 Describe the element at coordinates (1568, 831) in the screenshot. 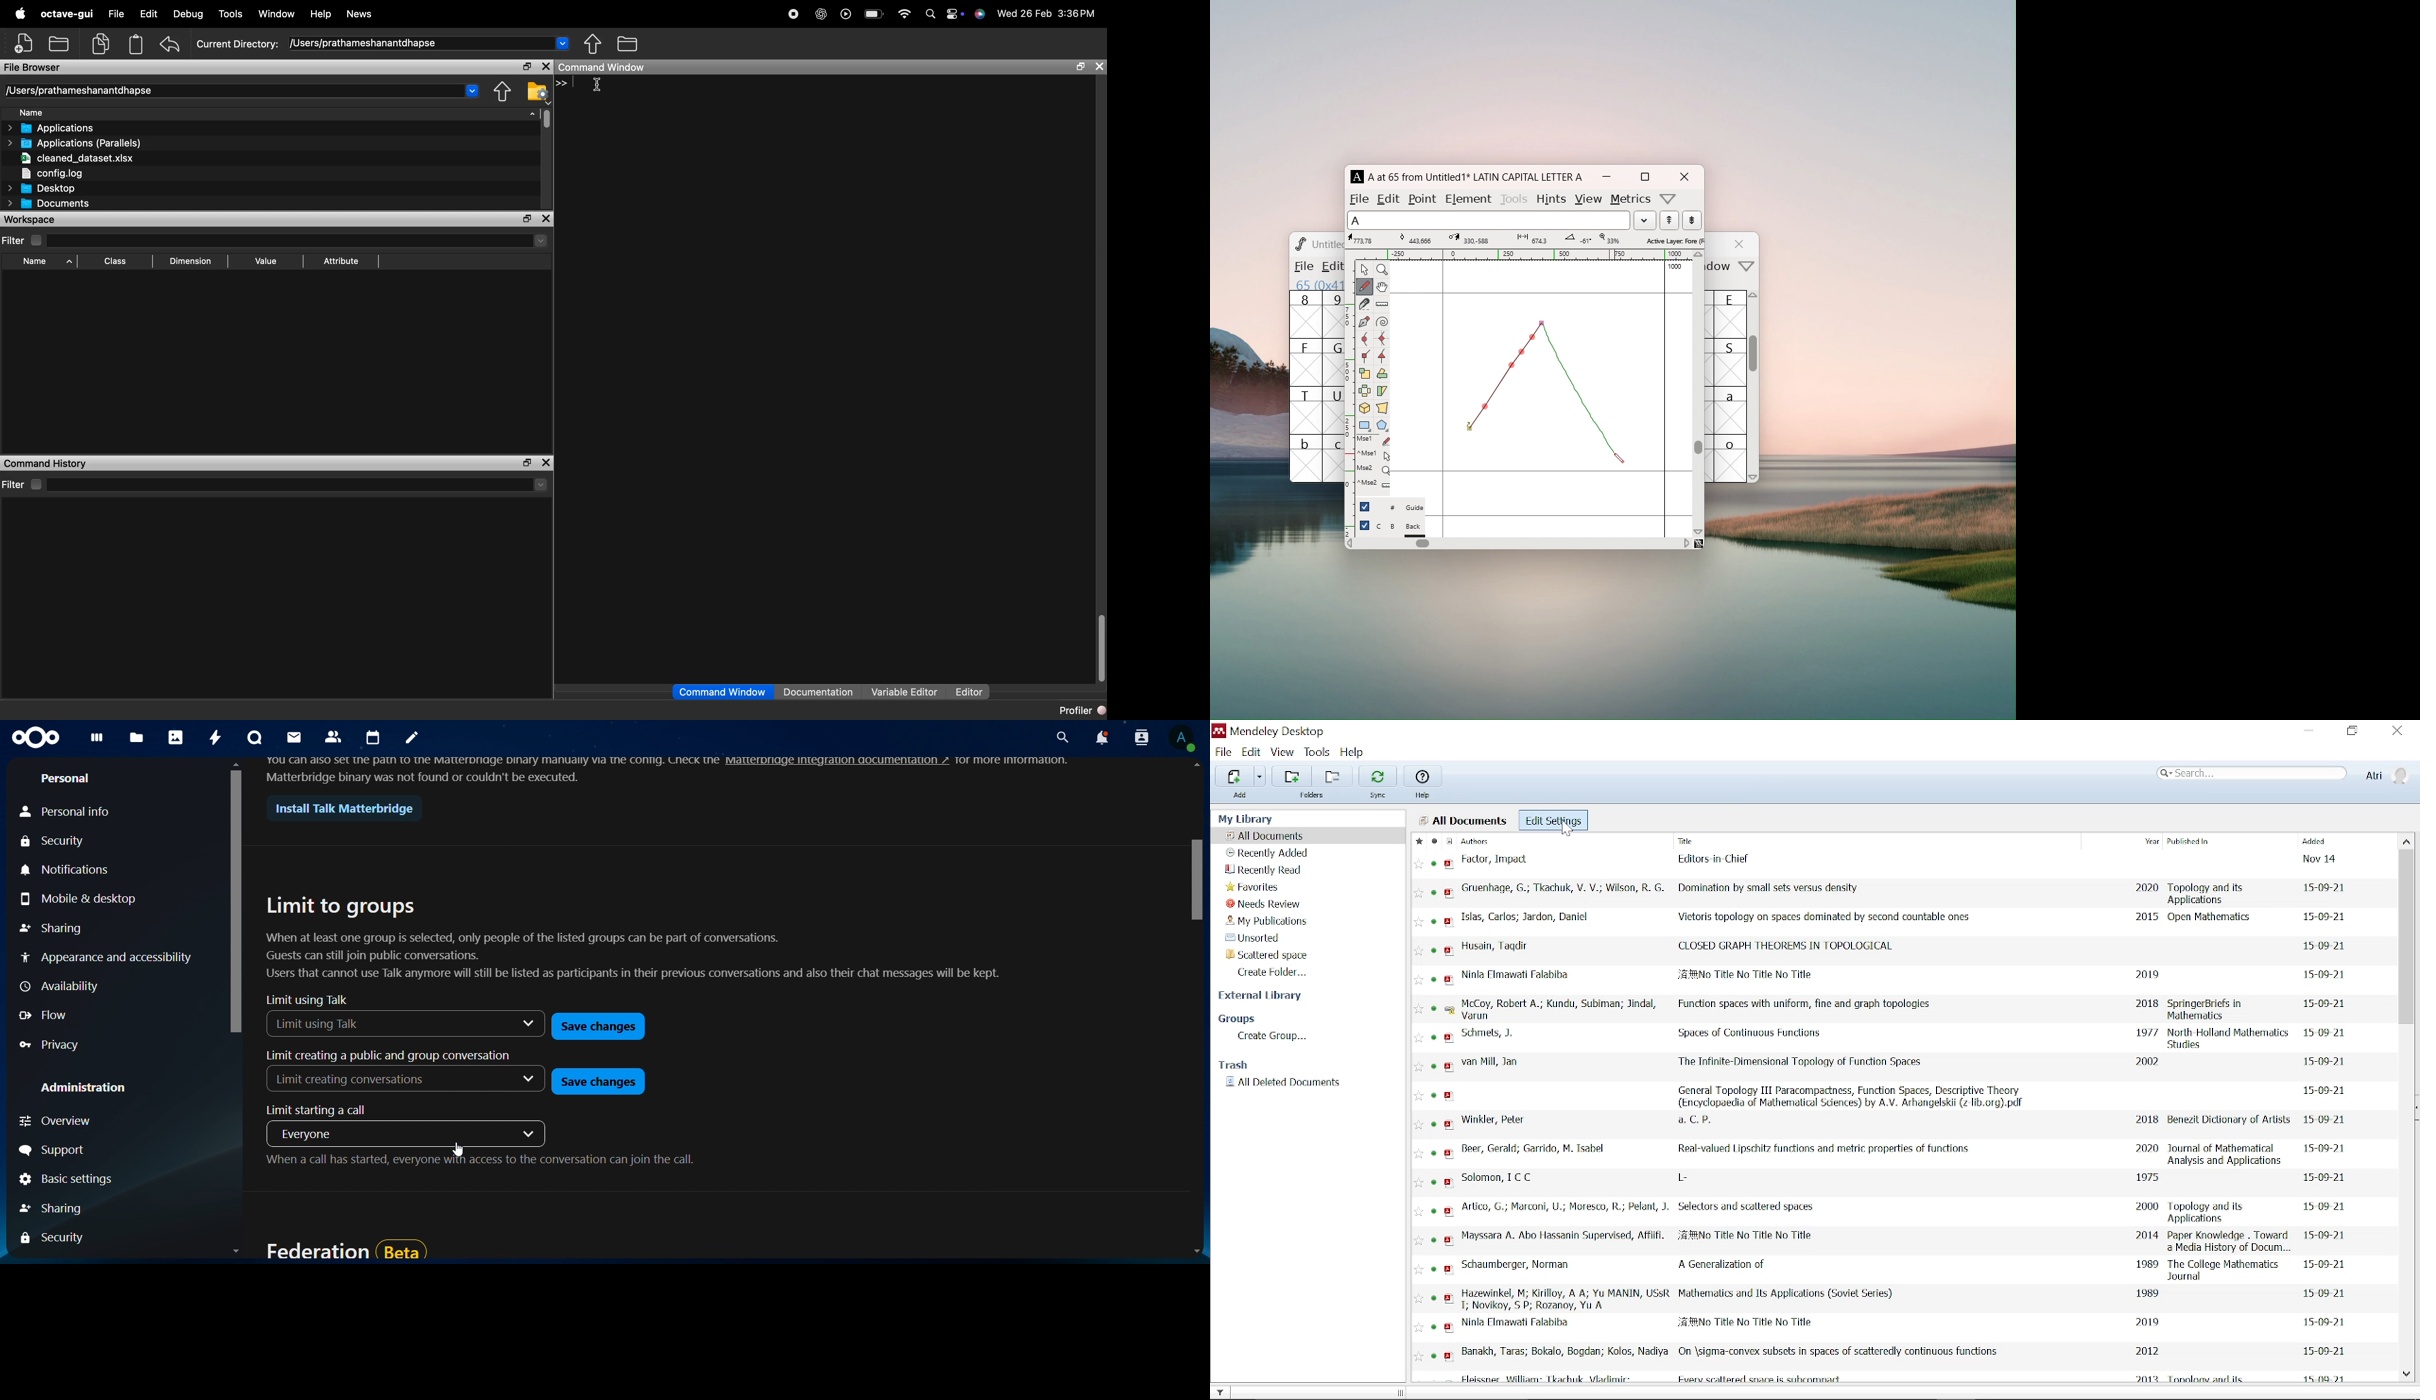

I see `cursor` at that location.